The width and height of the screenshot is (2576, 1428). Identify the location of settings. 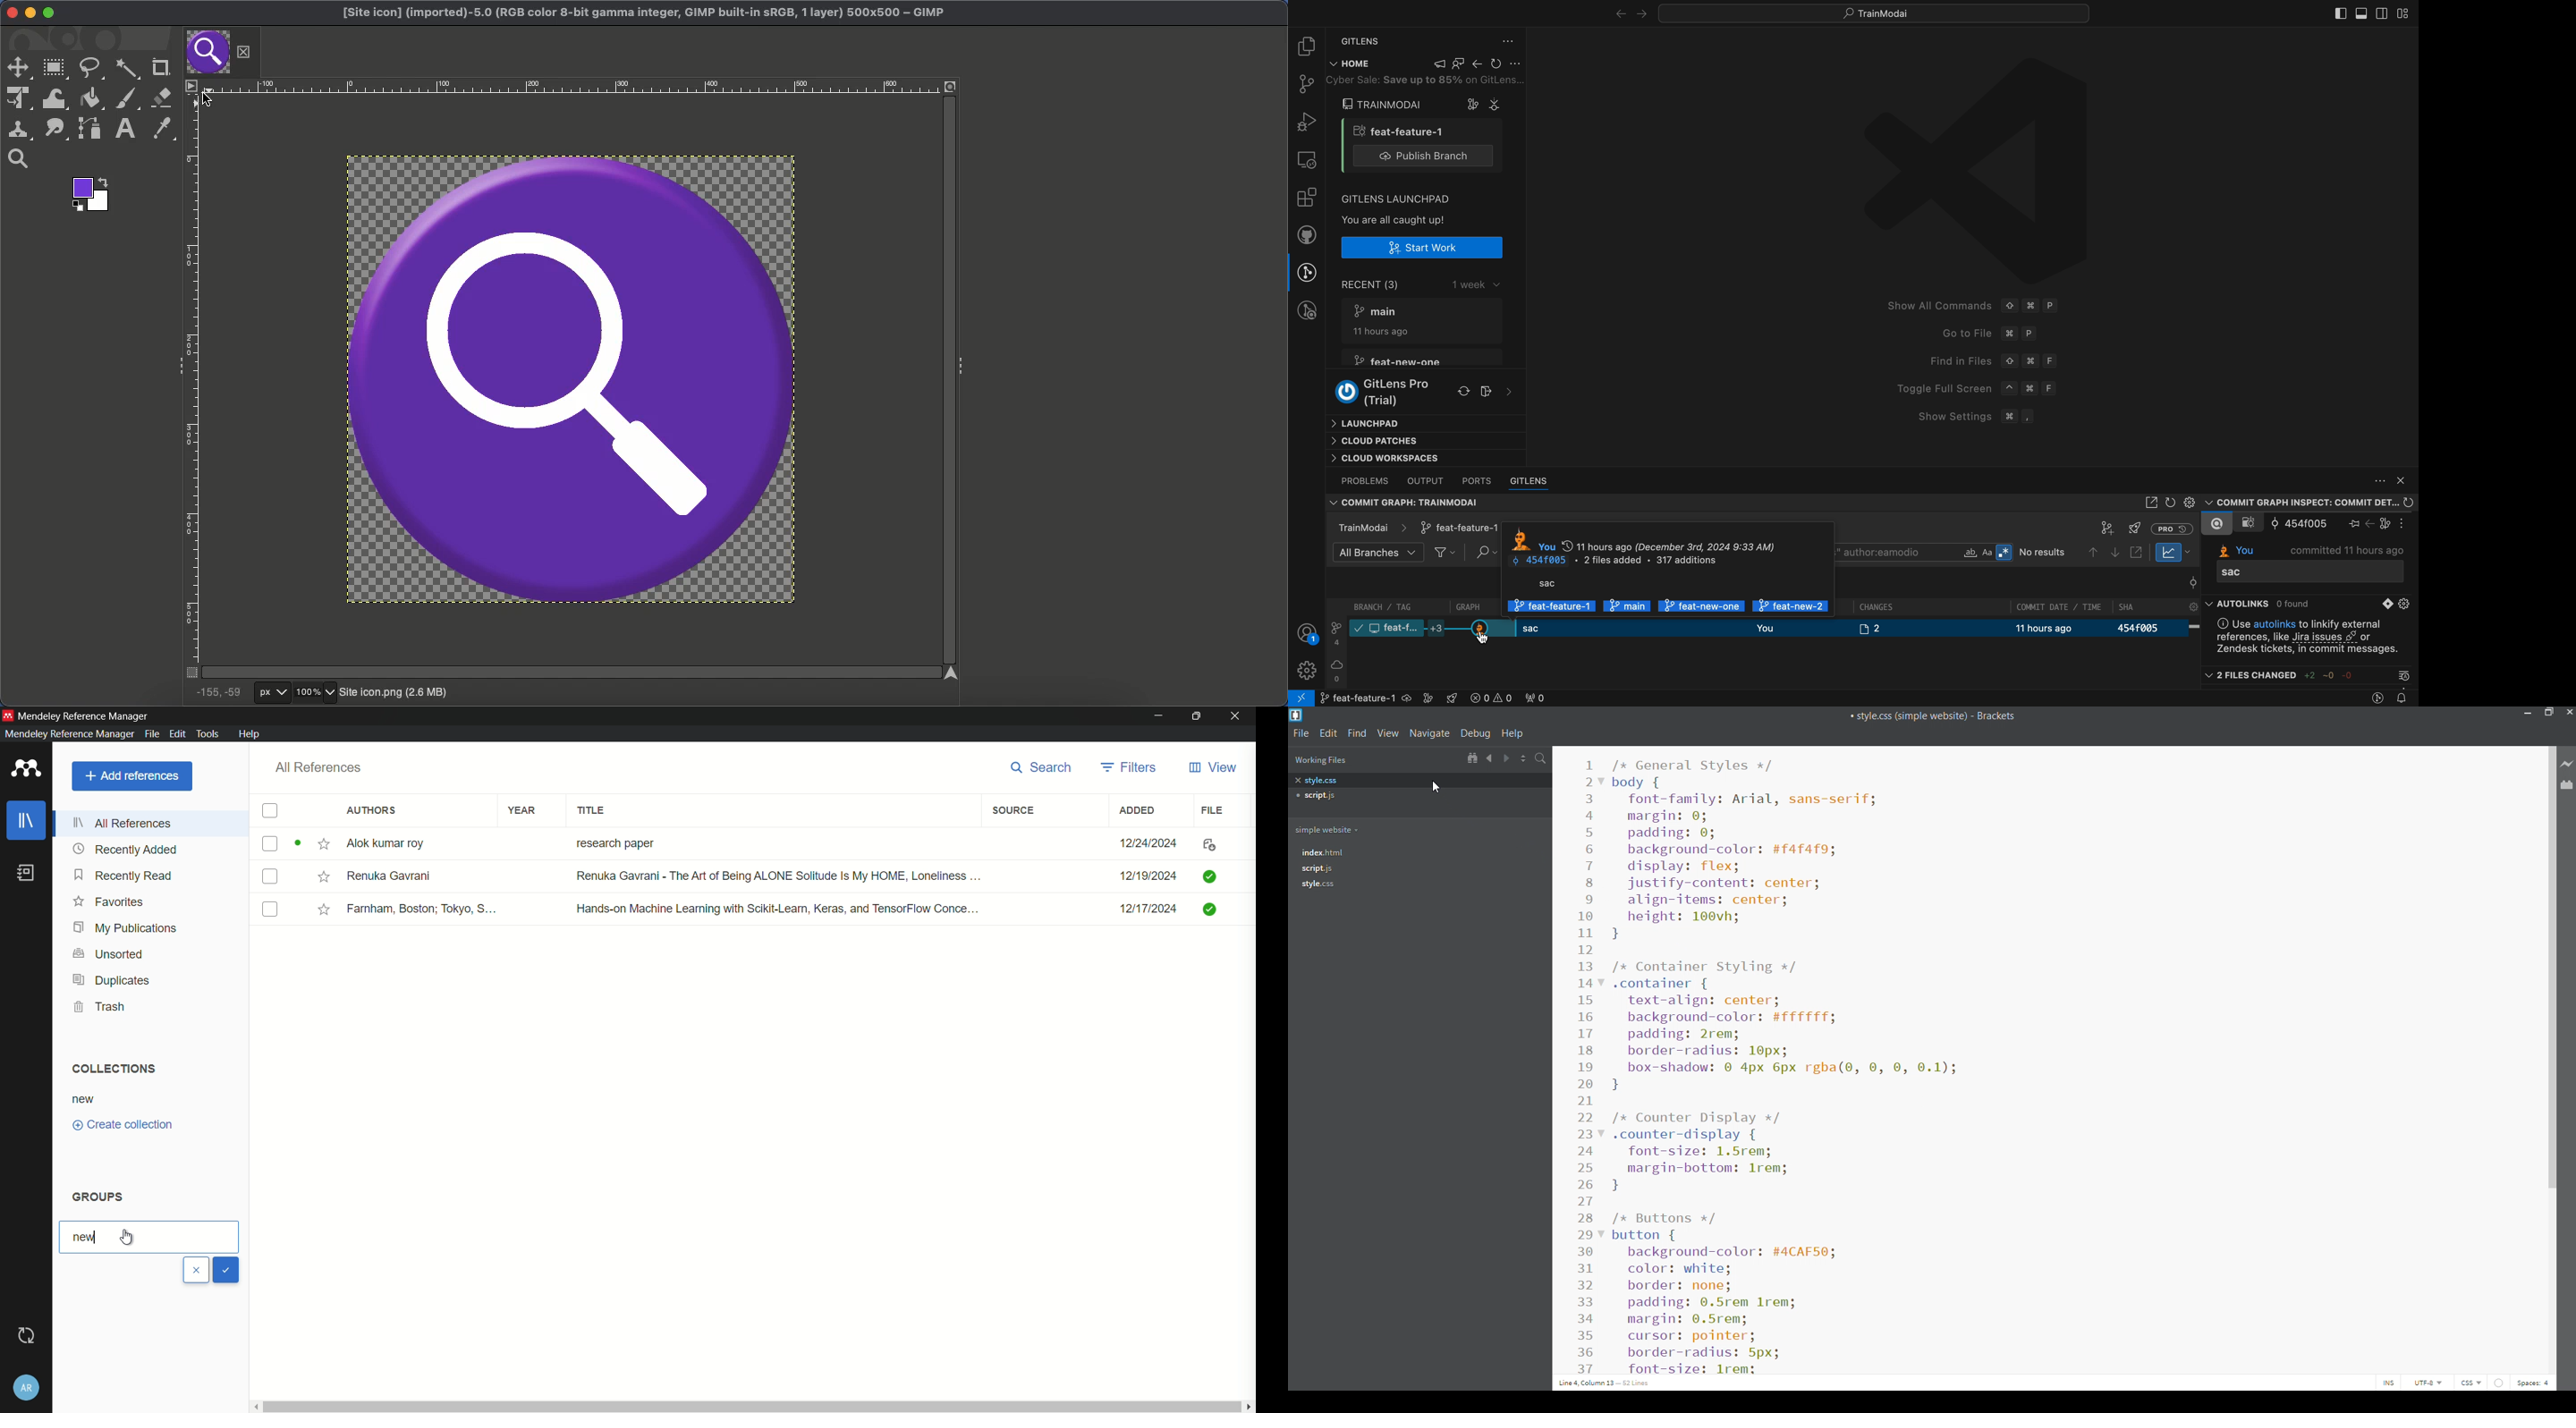
(1358, 40).